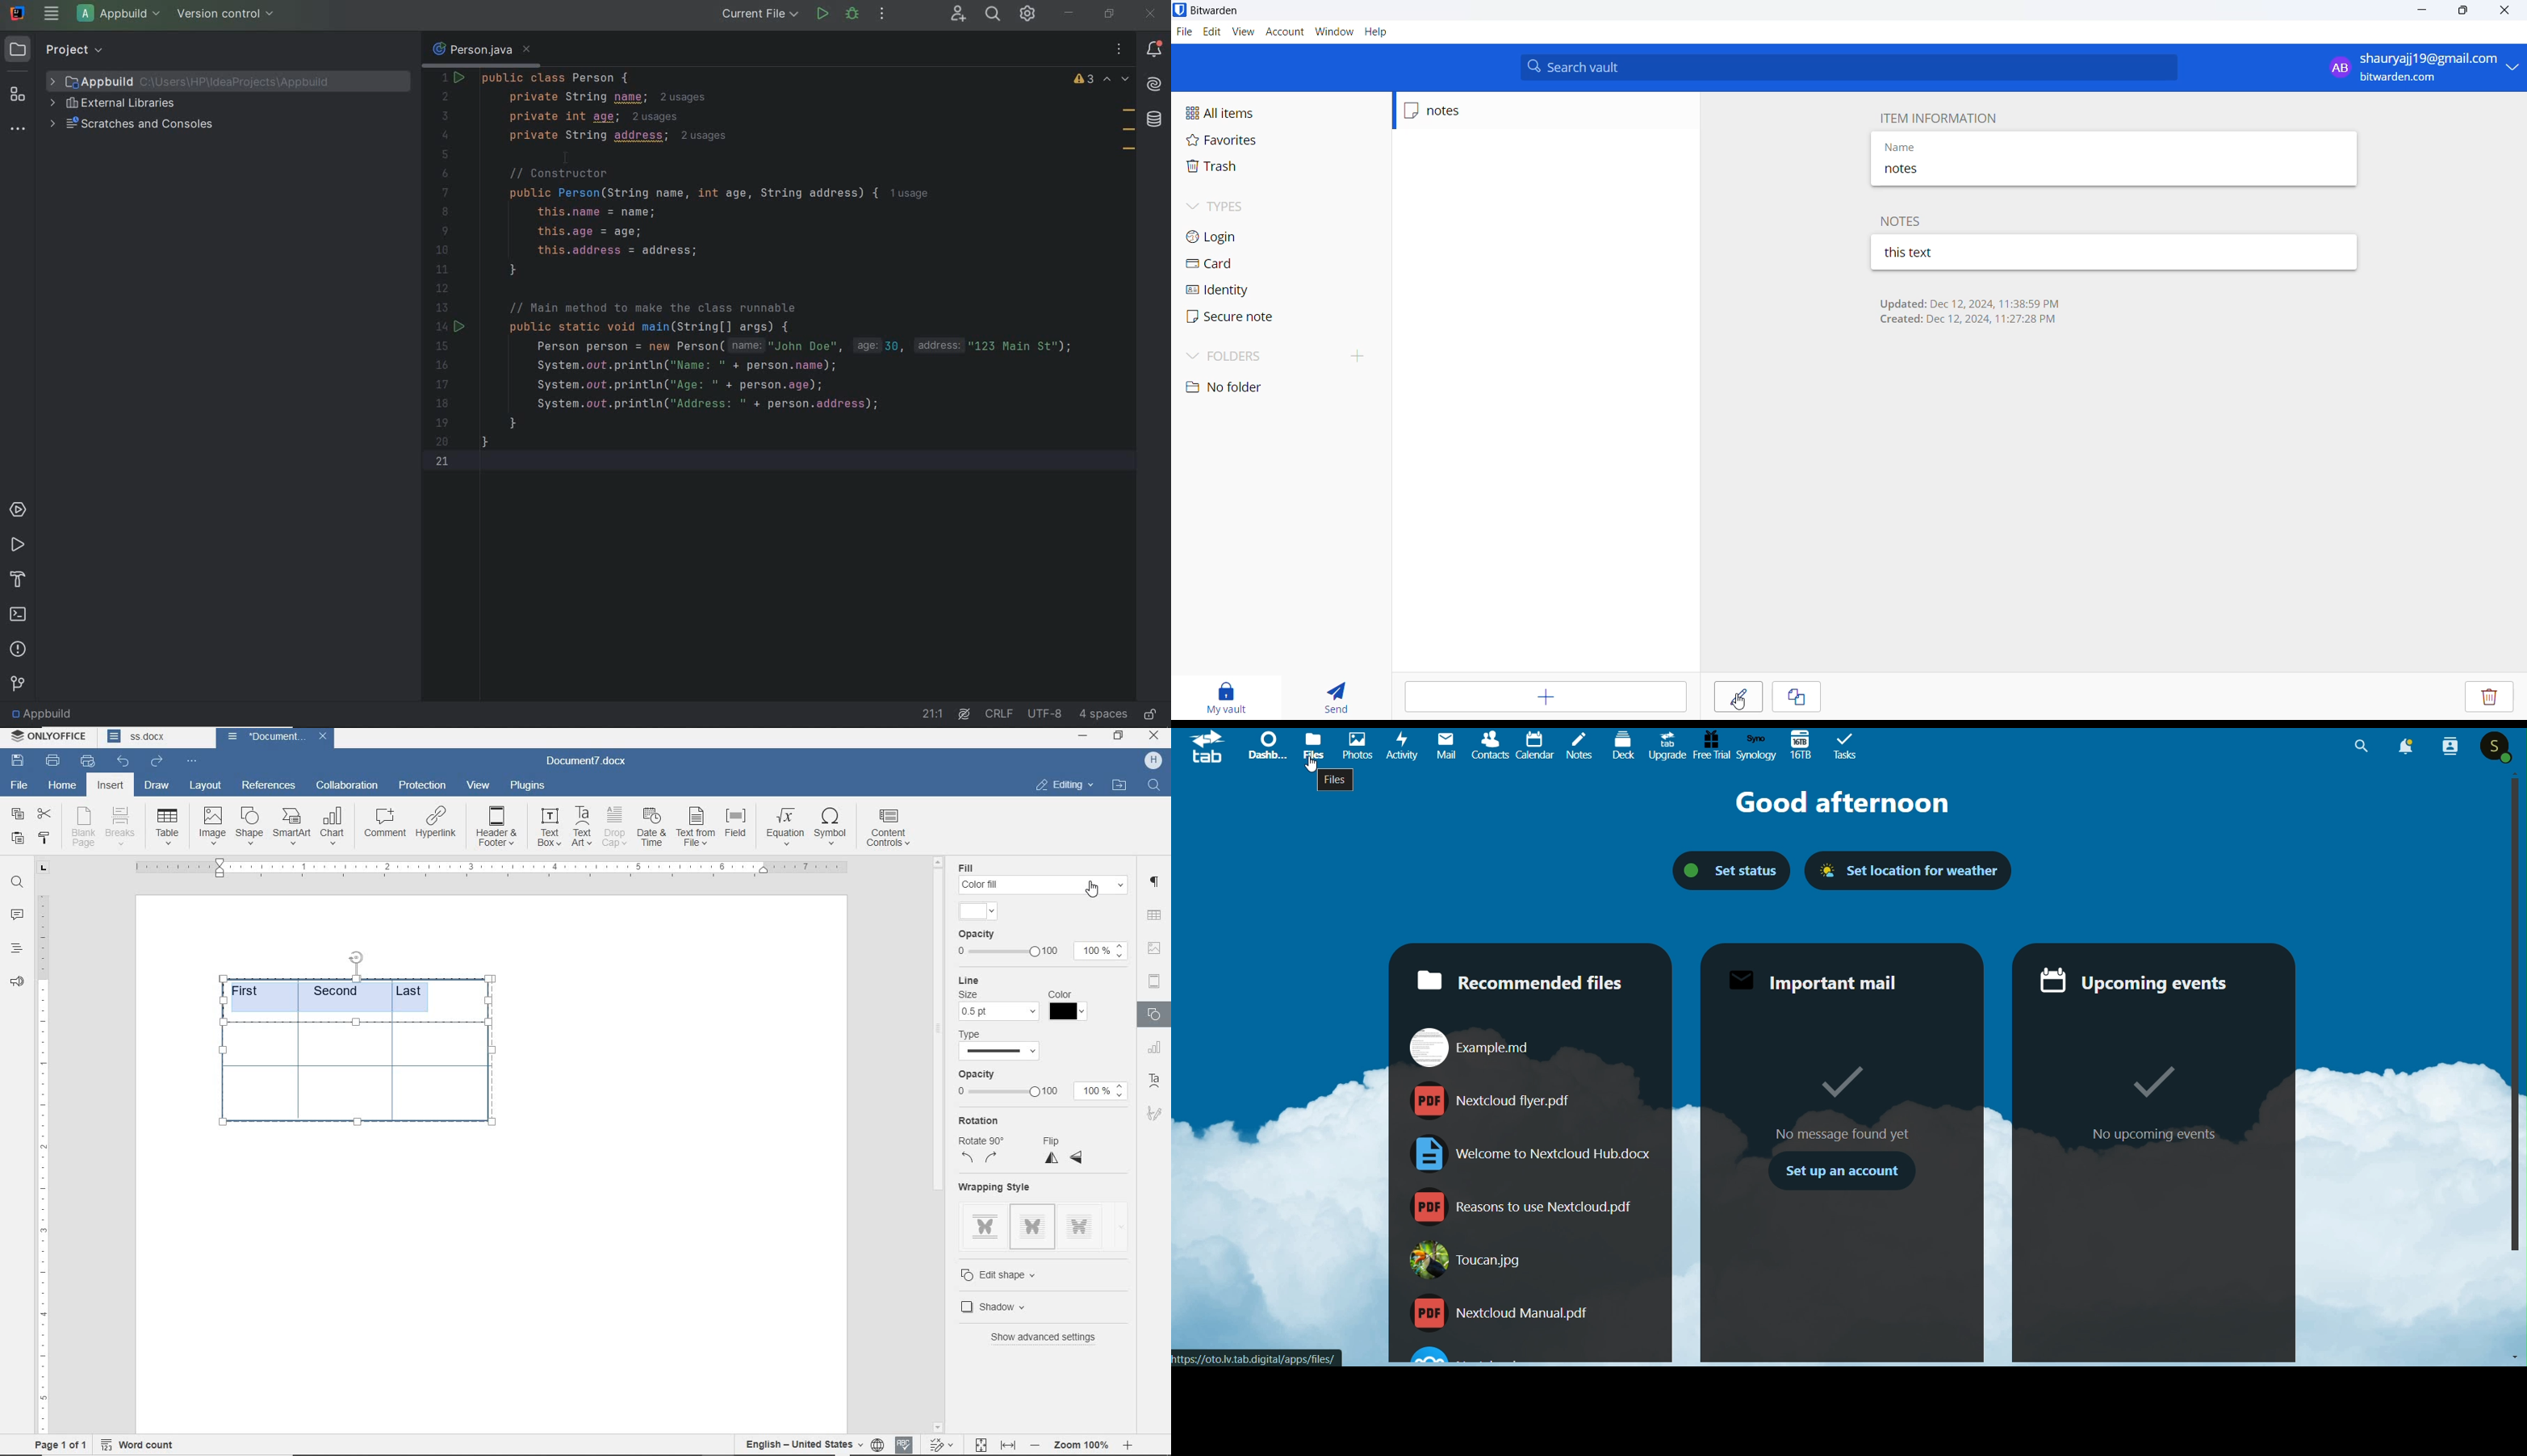 This screenshot has height=1456, width=2548. What do you see at coordinates (1223, 696) in the screenshot?
I see `My vault ` at bounding box center [1223, 696].